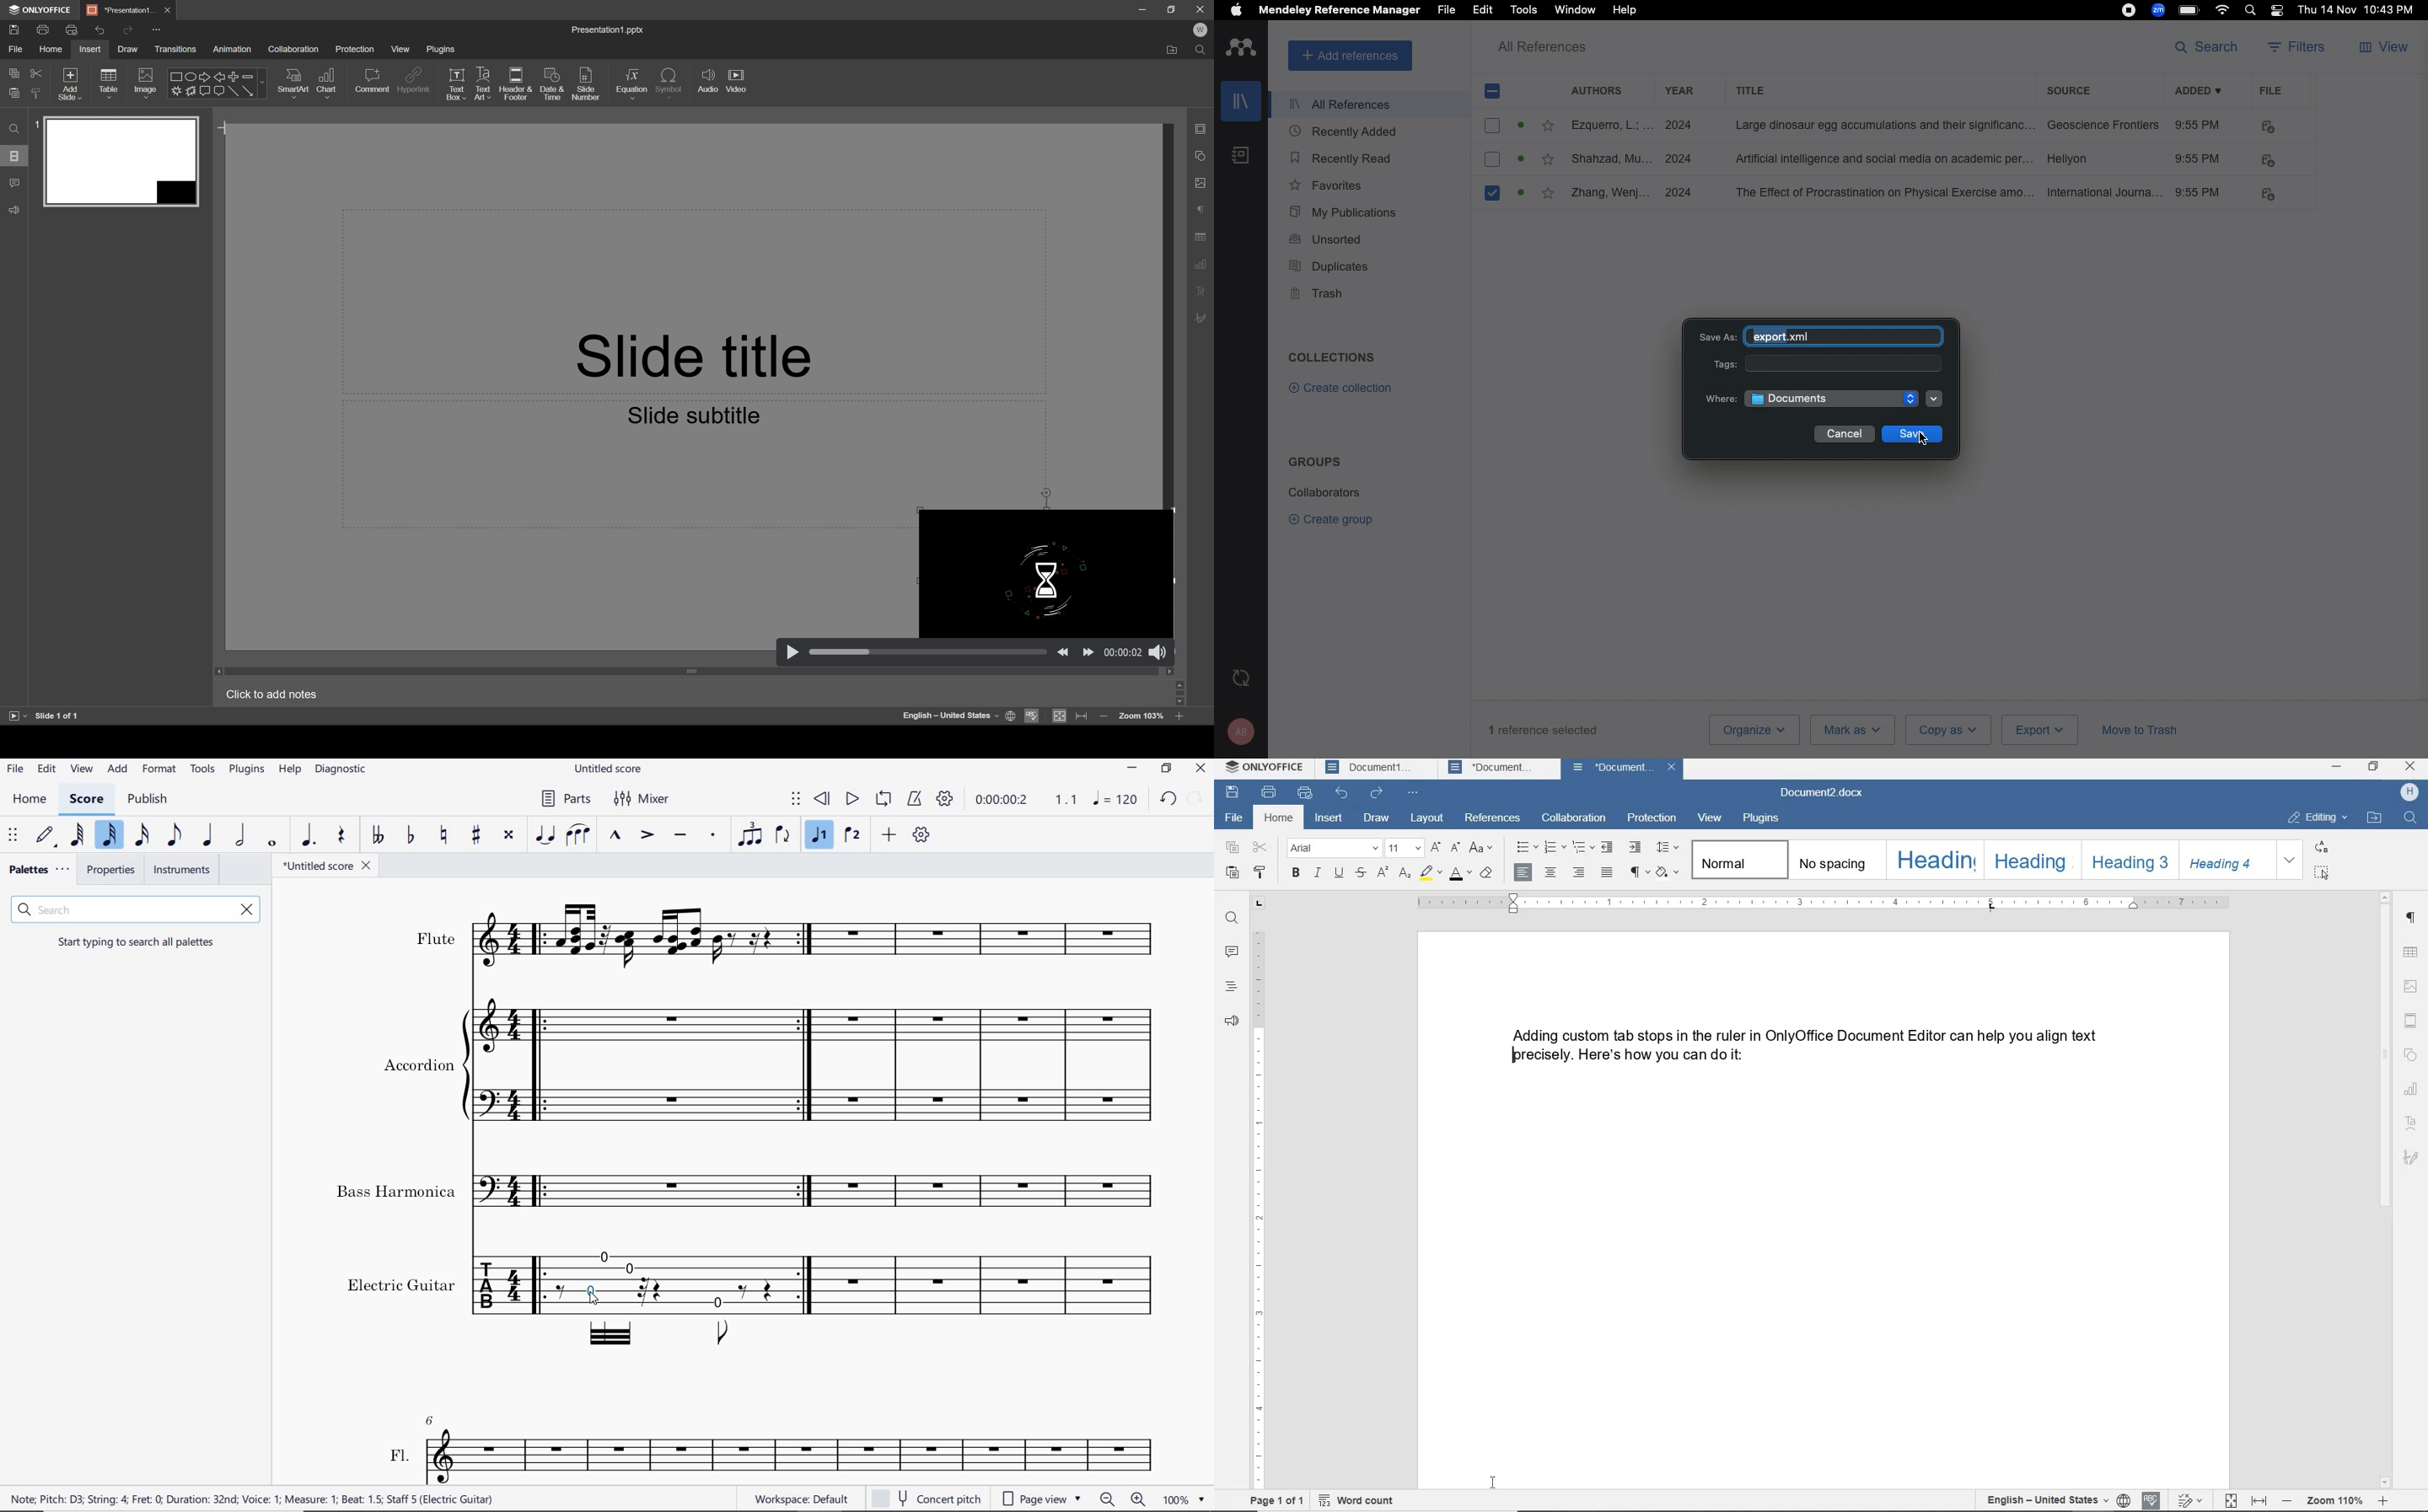 The image size is (2436, 1512). Describe the element at coordinates (340, 772) in the screenshot. I see `diagnostic` at that location.